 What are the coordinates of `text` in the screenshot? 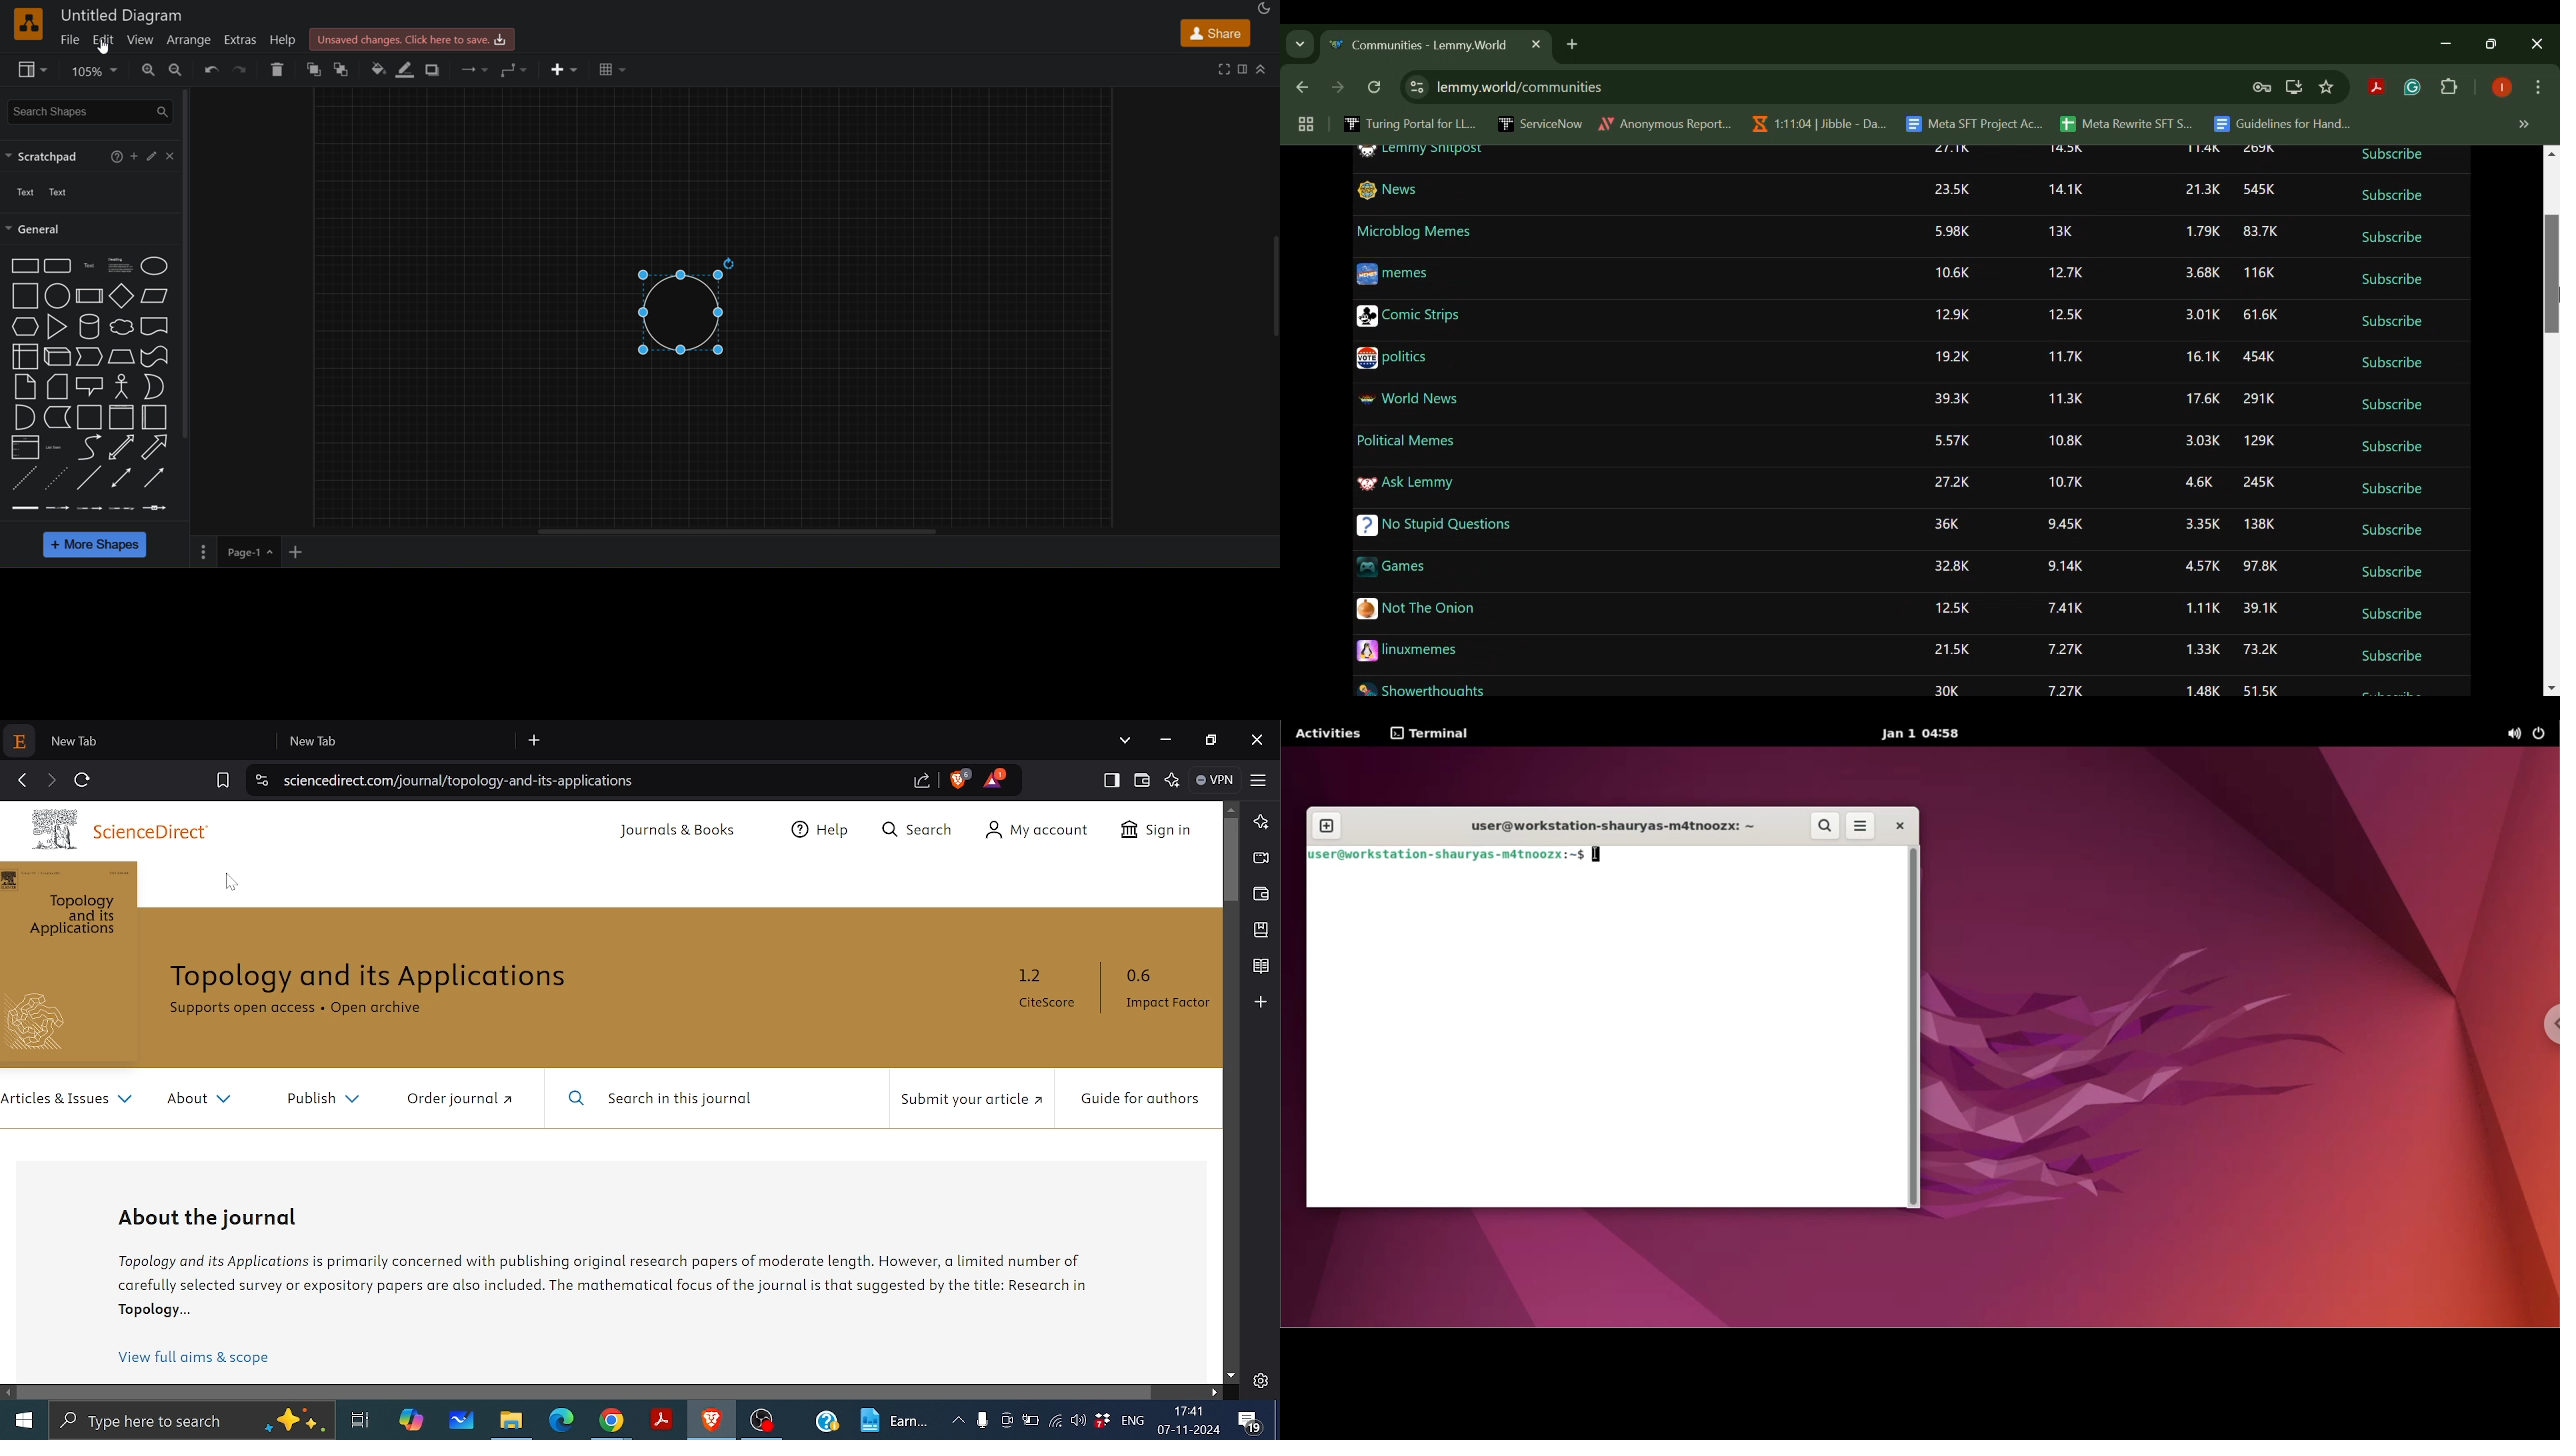 It's located at (39, 190).